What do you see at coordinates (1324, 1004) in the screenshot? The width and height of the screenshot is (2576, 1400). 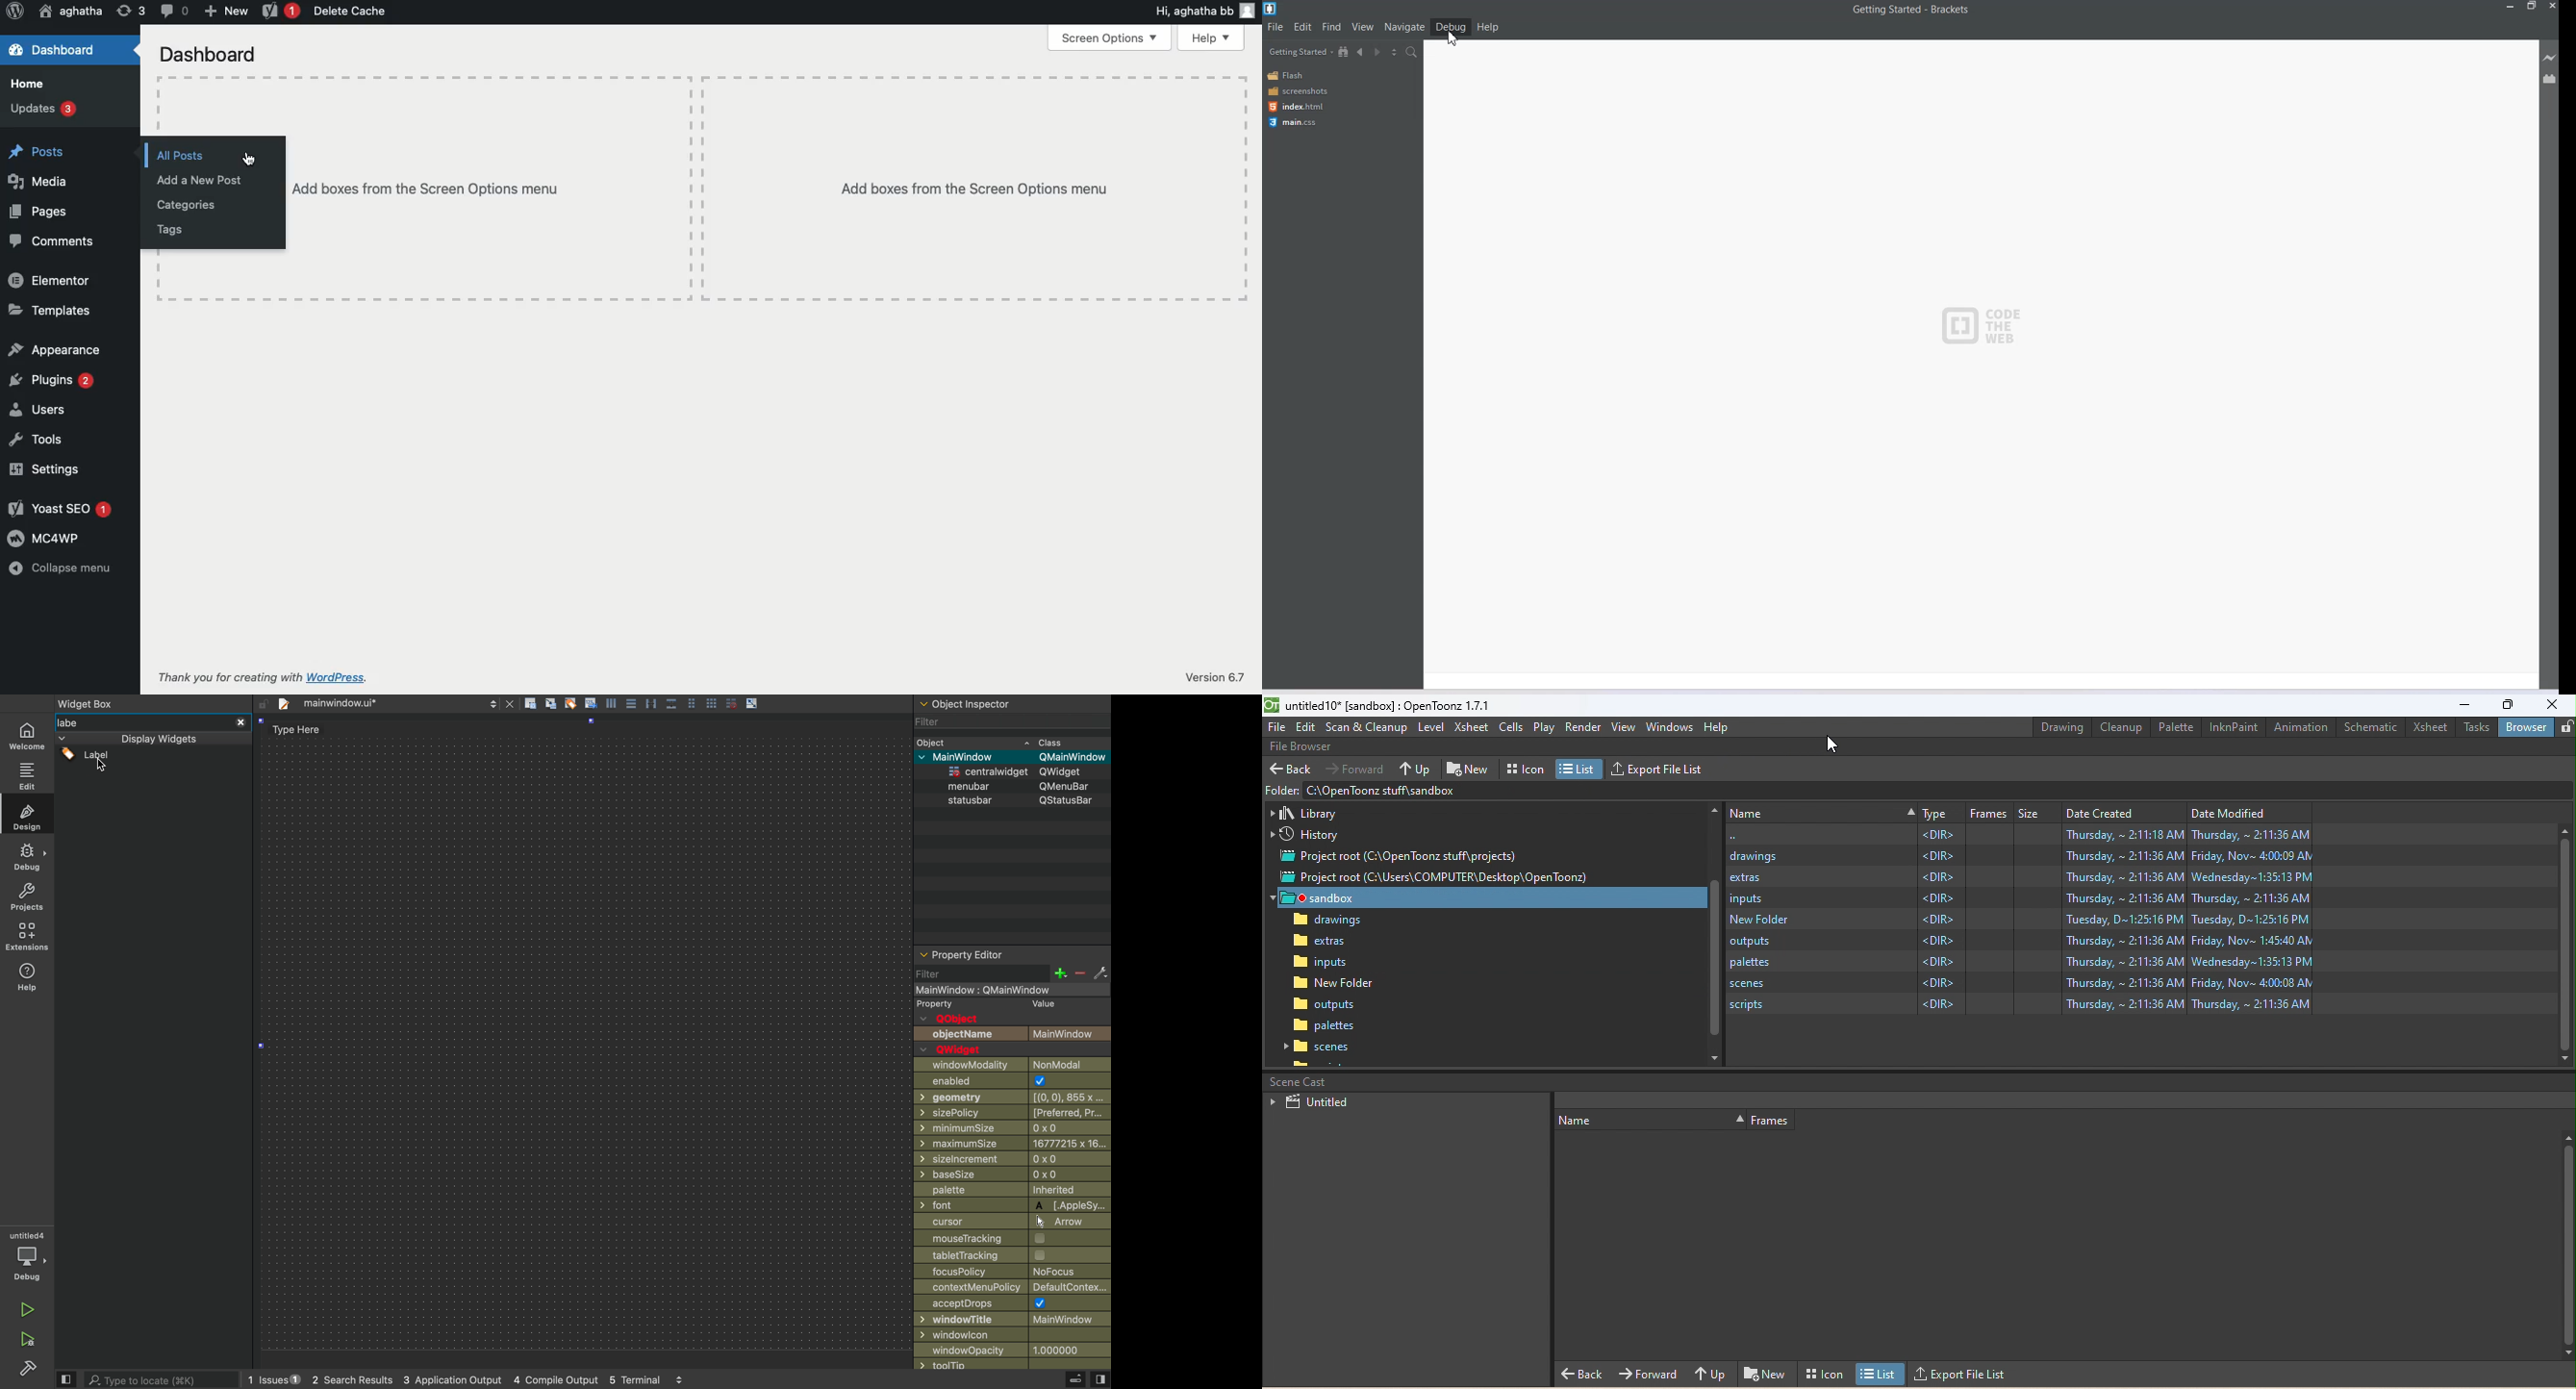 I see `palettes` at bounding box center [1324, 1004].